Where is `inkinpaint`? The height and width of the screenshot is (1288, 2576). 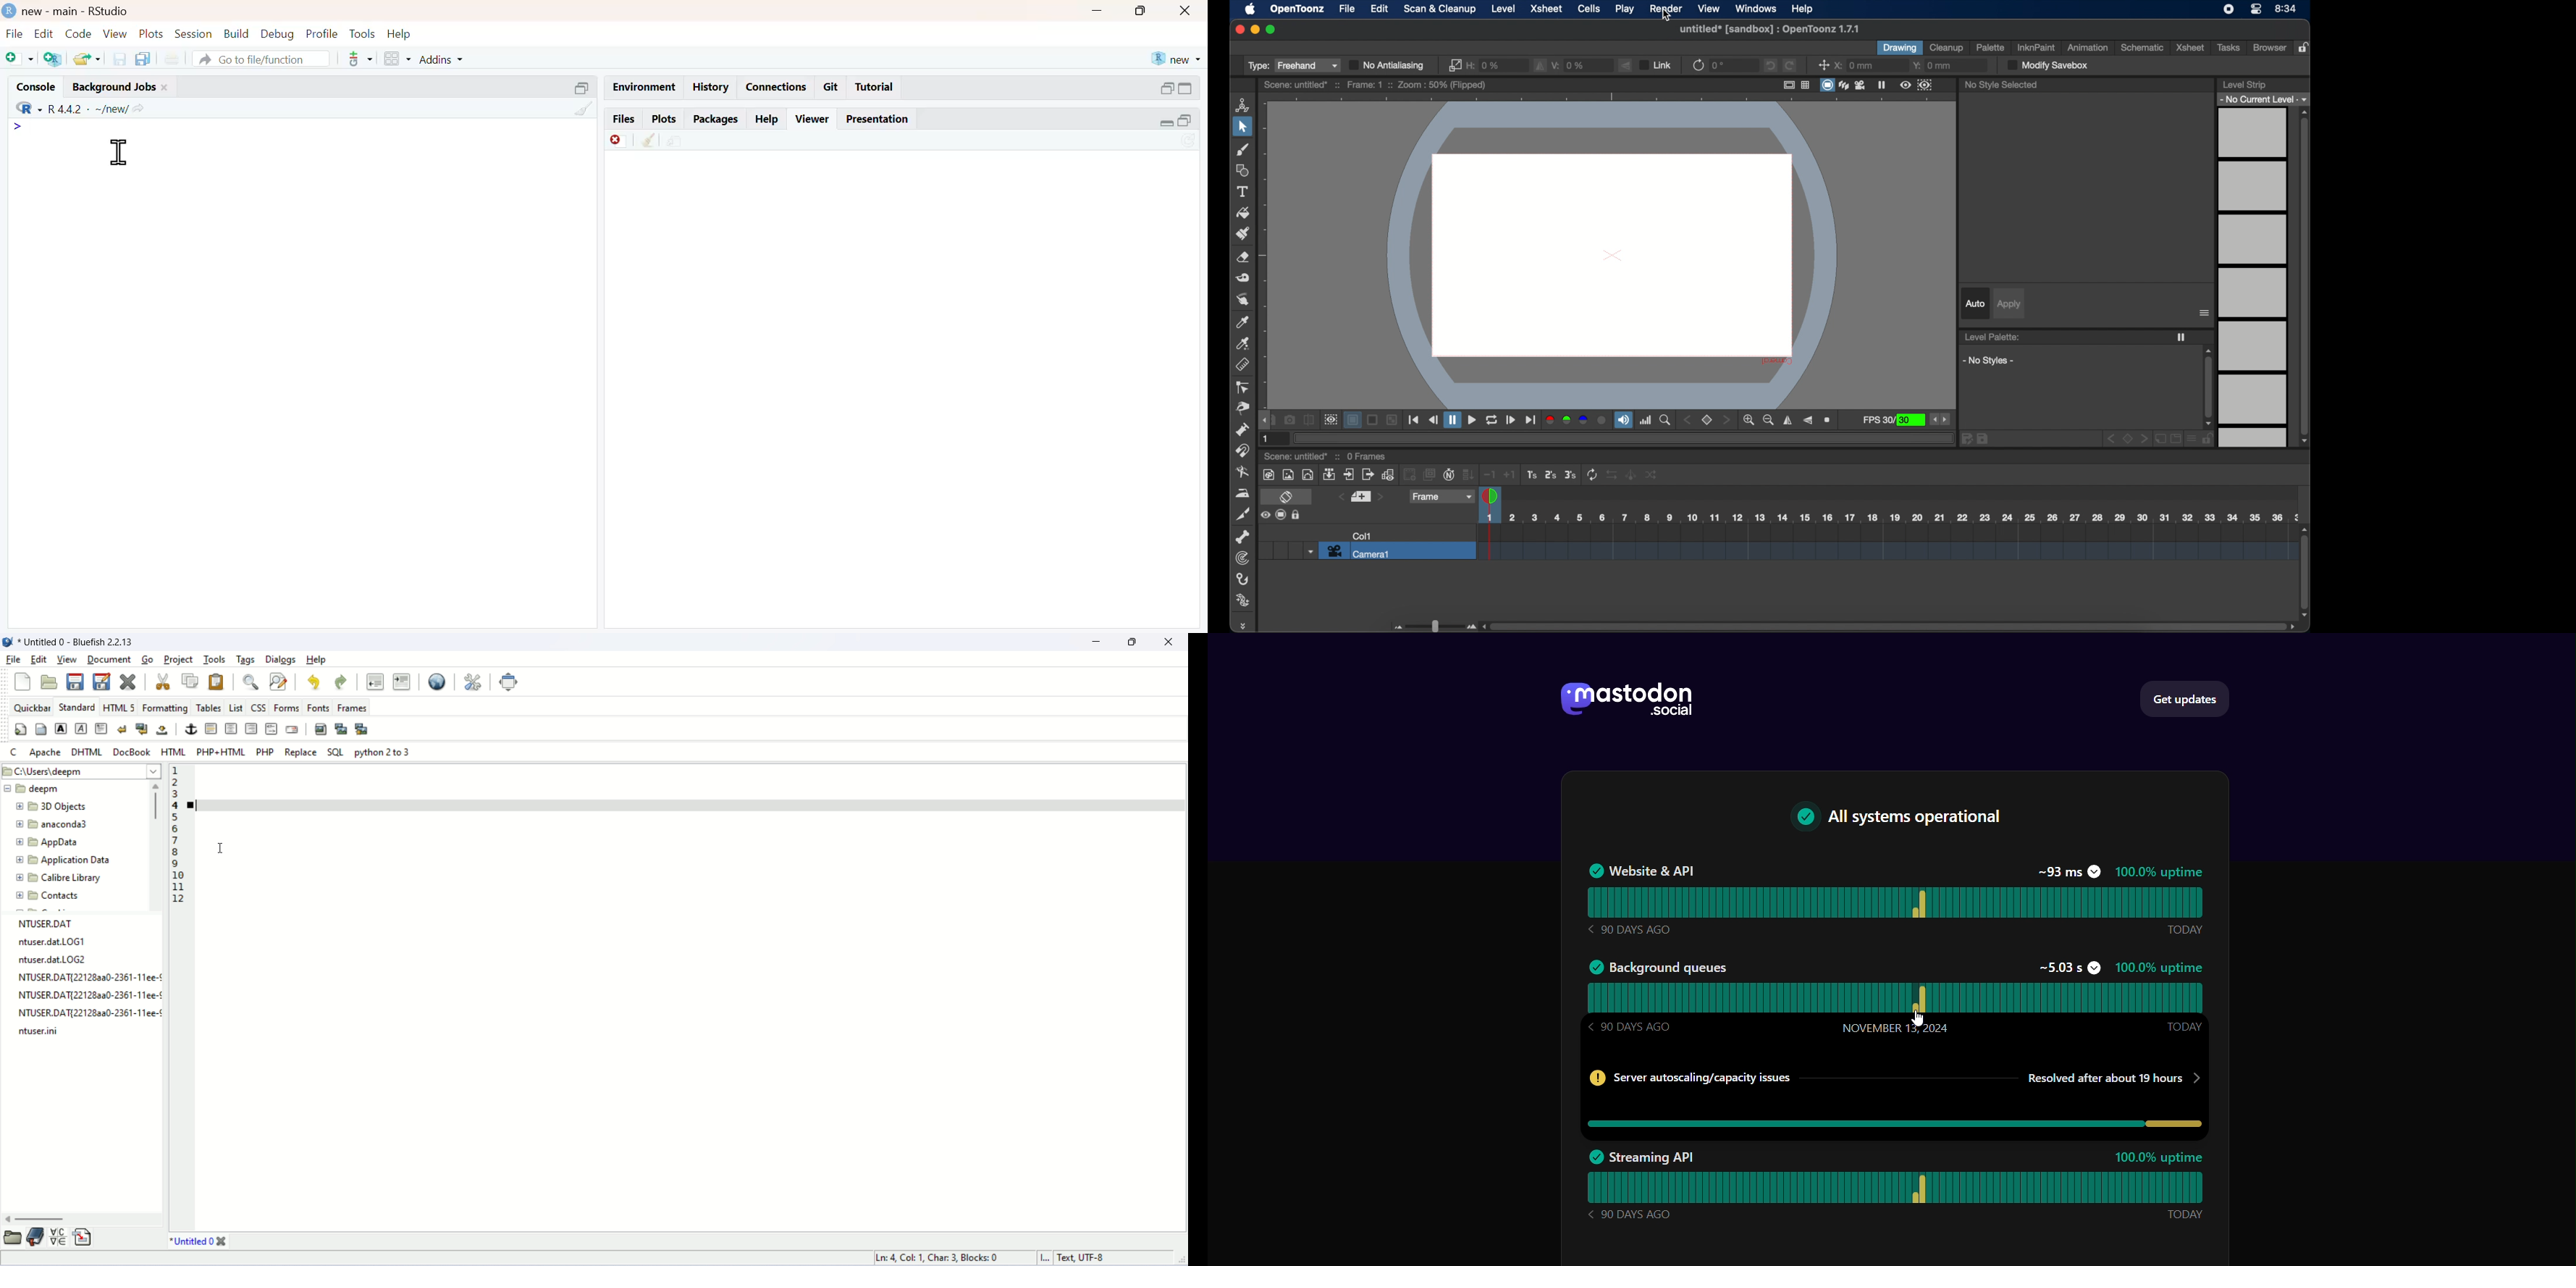
inkinpaint is located at coordinates (2037, 47).